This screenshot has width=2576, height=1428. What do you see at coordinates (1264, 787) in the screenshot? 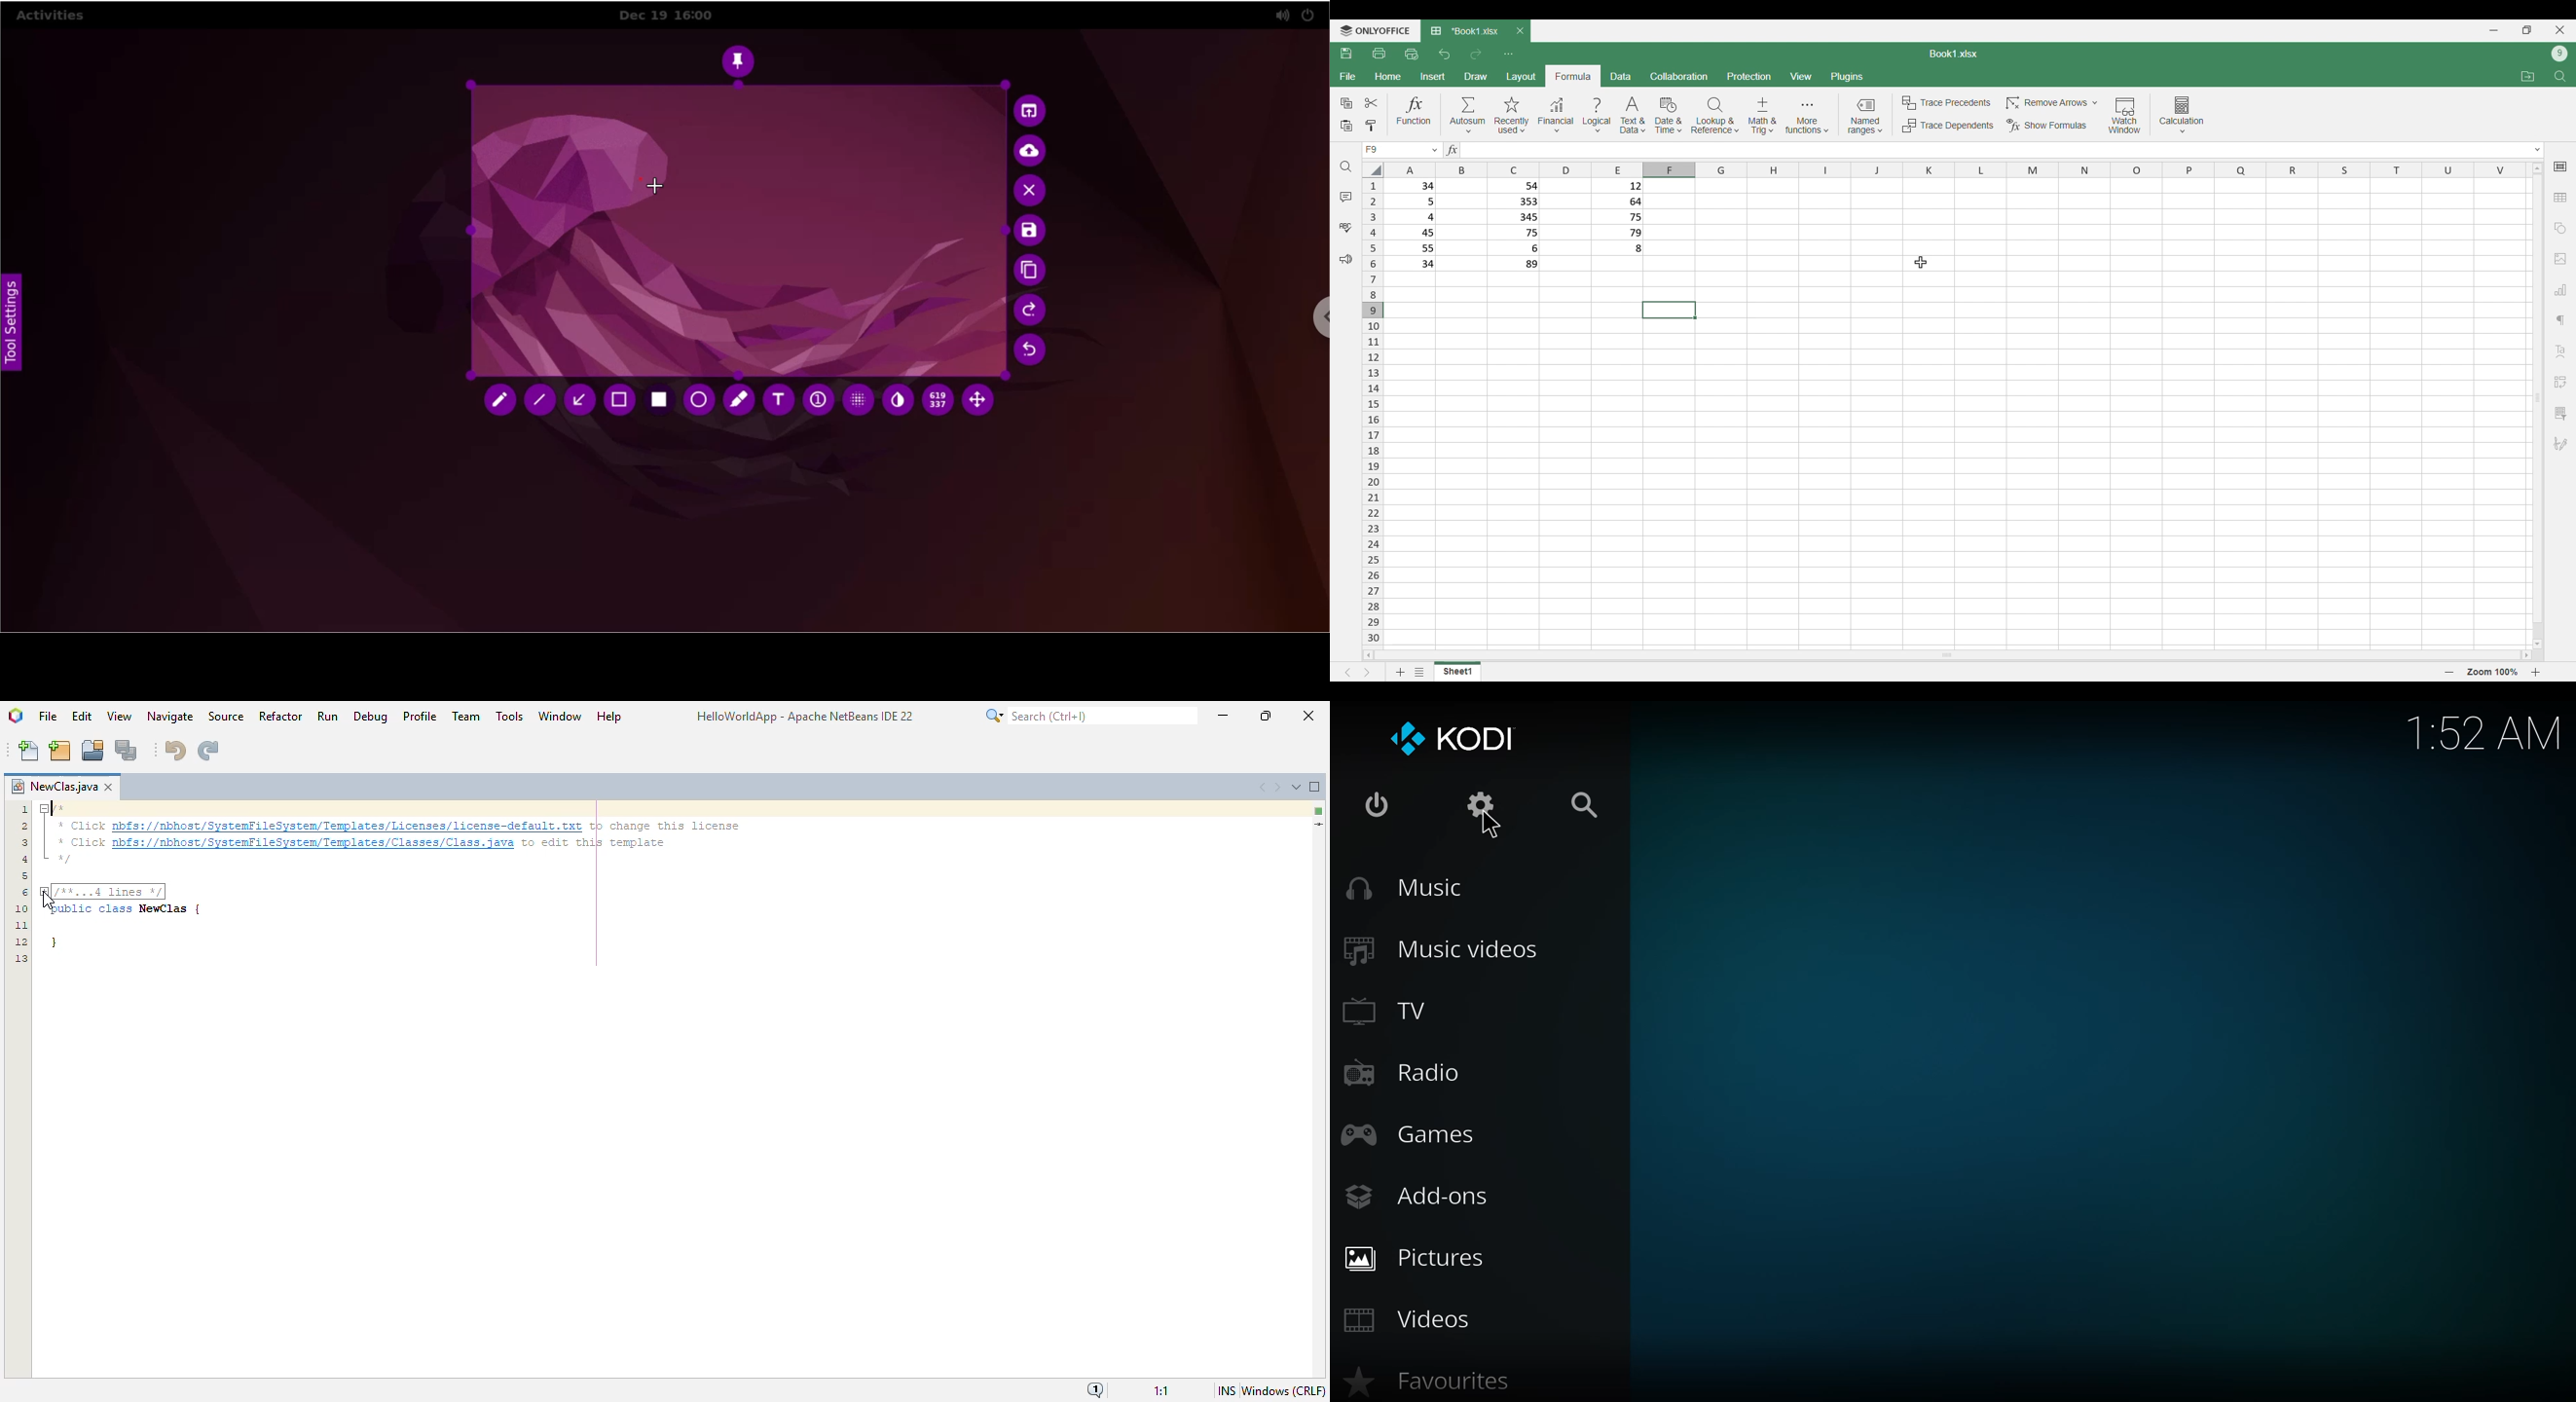
I see `scroll documents left` at bounding box center [1264, 787].